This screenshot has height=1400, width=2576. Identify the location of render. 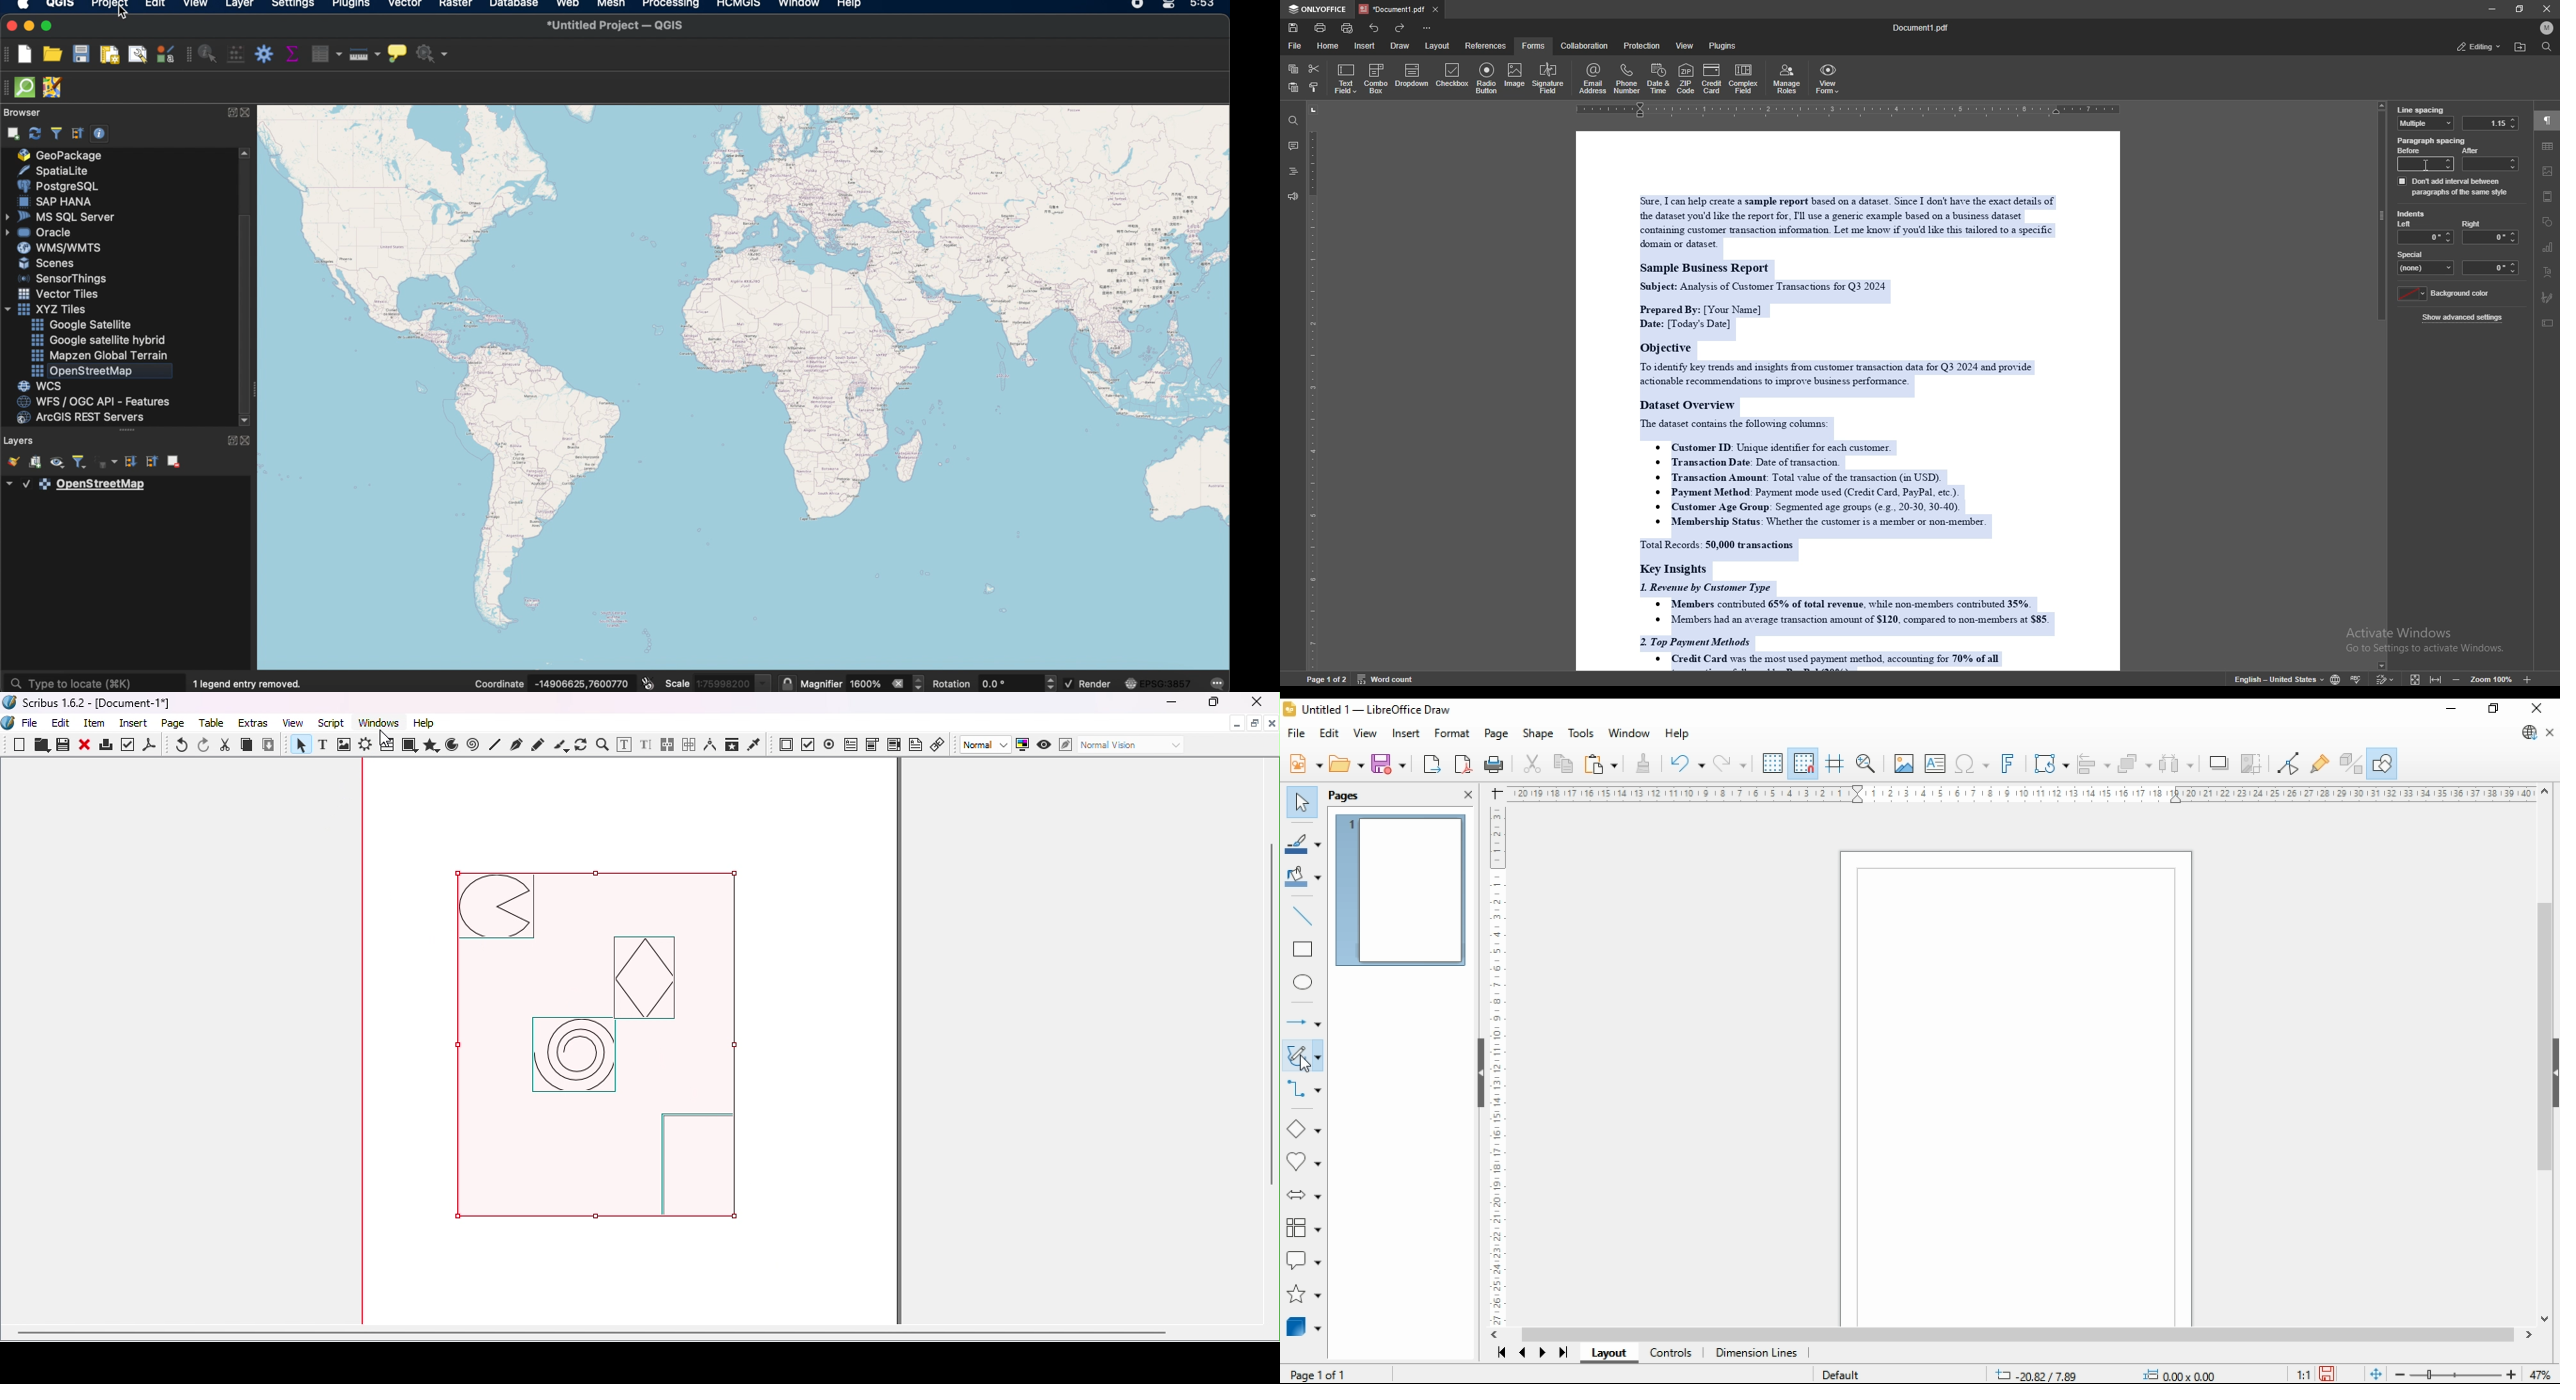
(1089, 684).